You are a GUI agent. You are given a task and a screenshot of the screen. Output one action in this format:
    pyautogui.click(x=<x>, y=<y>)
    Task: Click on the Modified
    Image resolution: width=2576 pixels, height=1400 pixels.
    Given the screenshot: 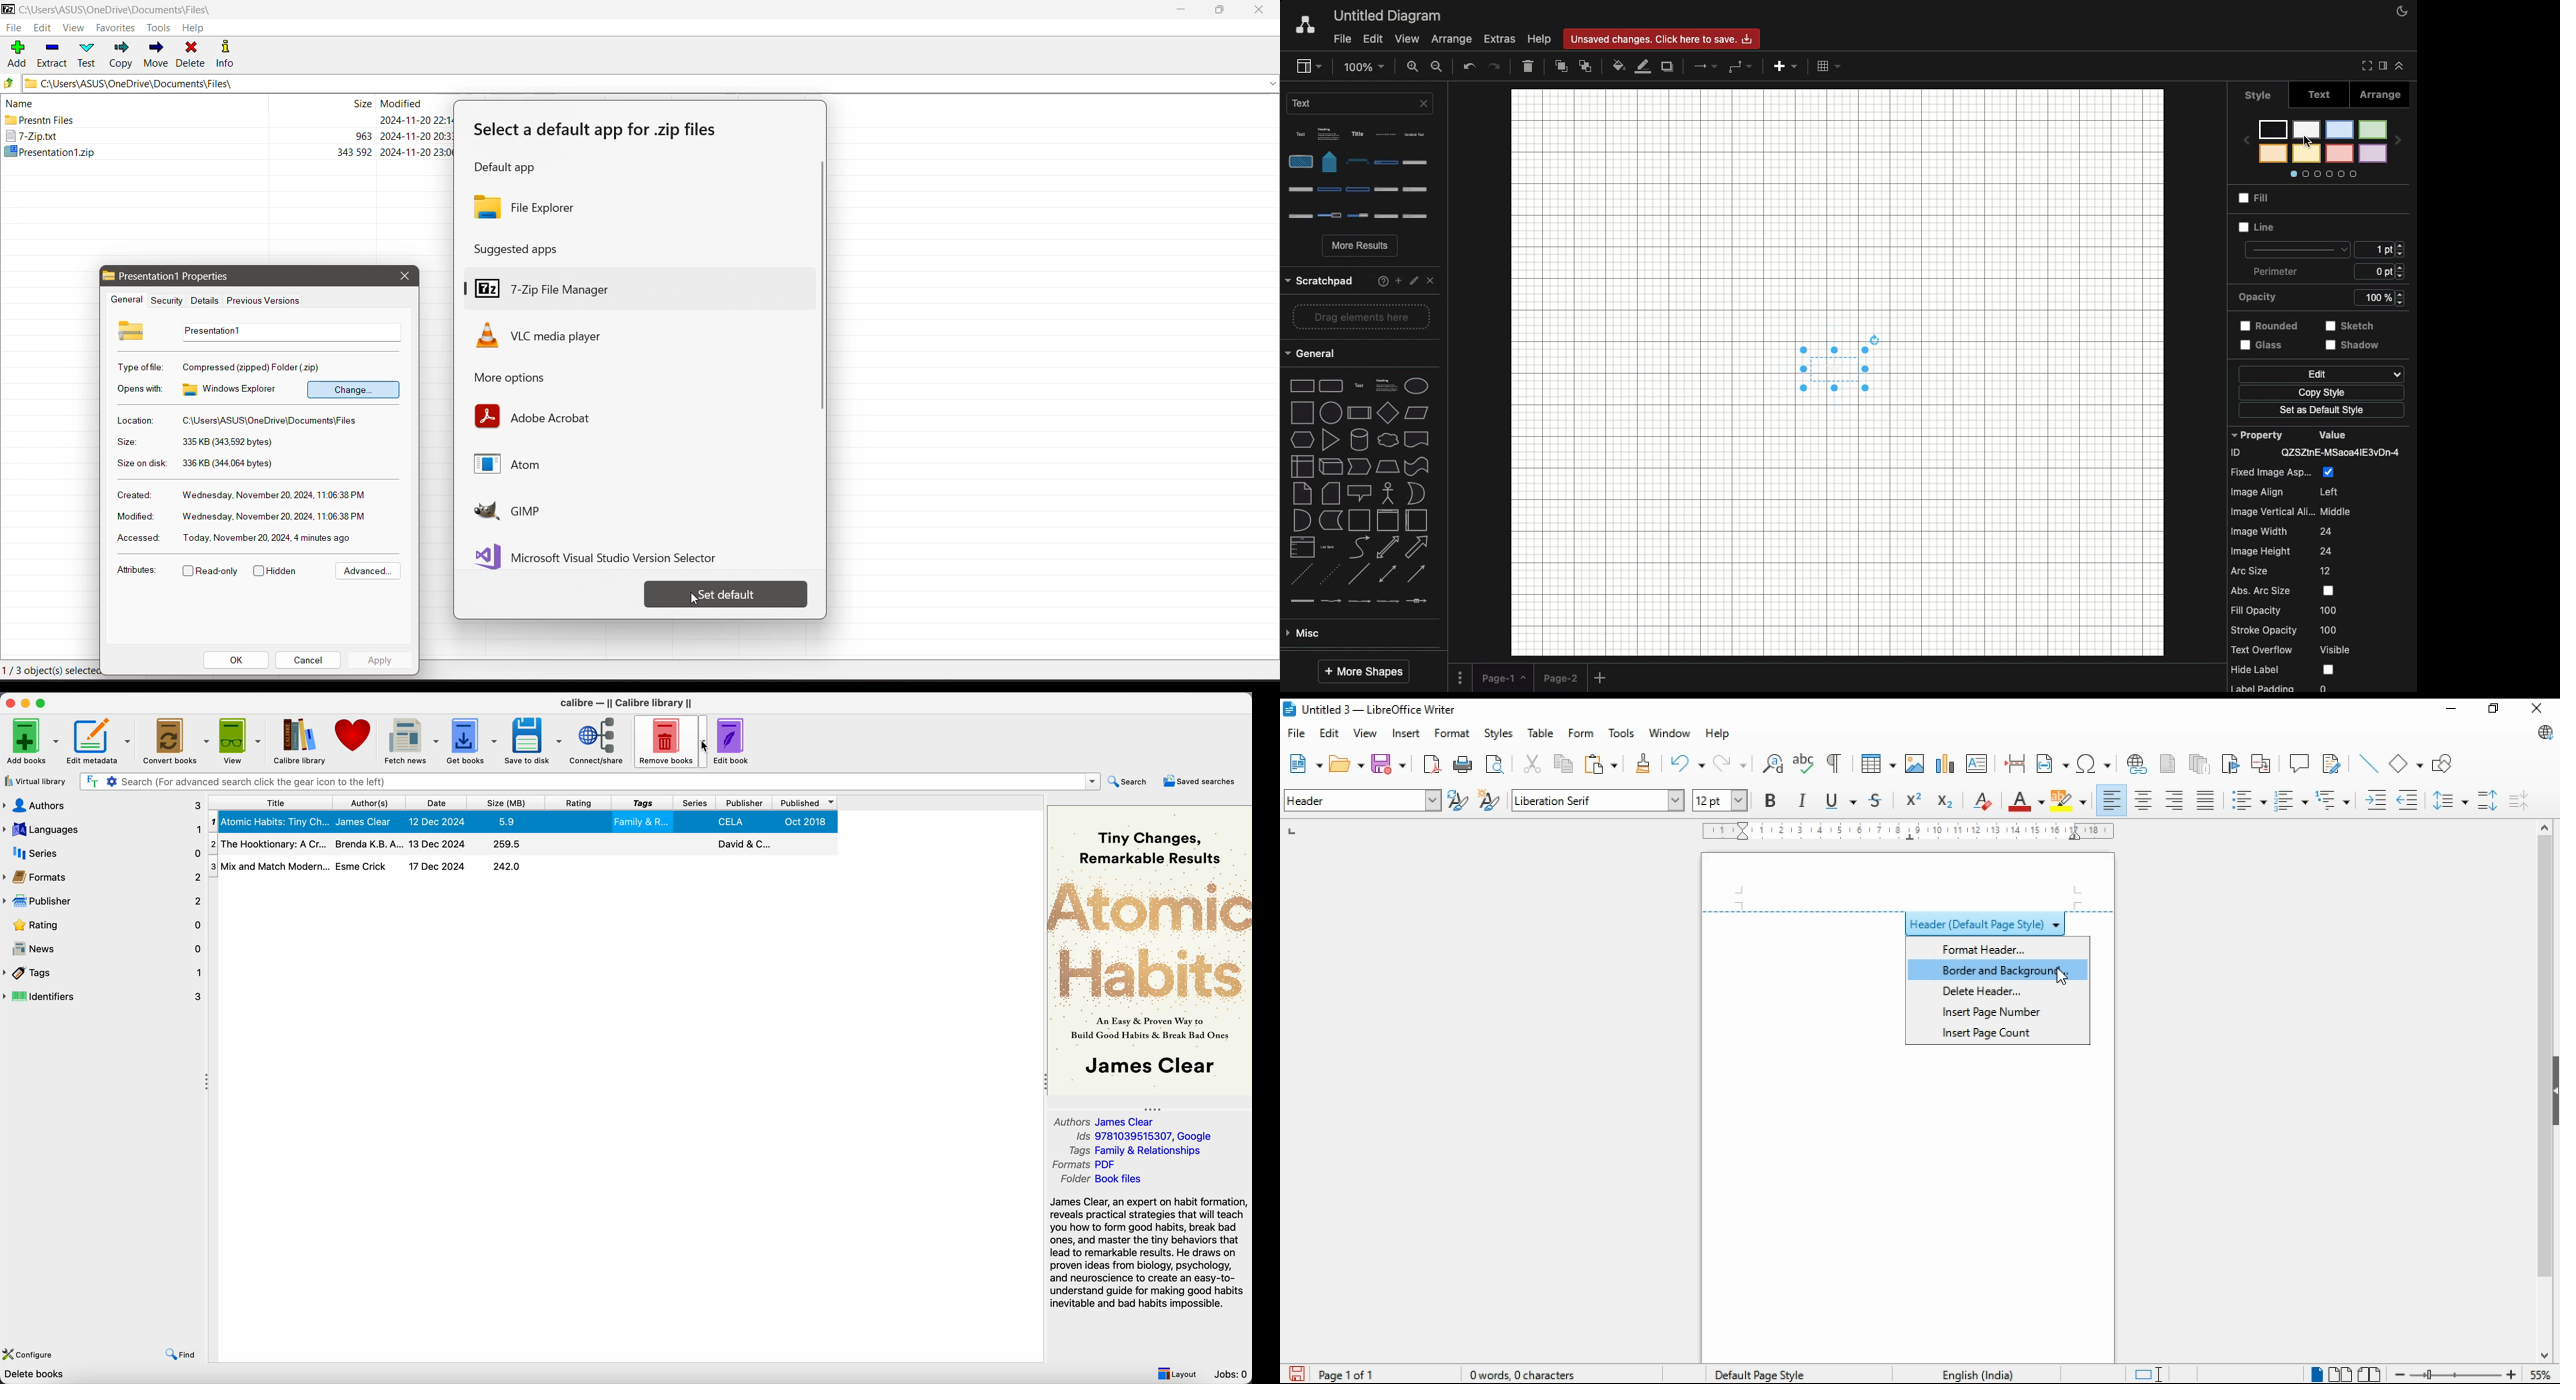 What is the action you would take?
    pyautogui.click(x=133, y=517)
    